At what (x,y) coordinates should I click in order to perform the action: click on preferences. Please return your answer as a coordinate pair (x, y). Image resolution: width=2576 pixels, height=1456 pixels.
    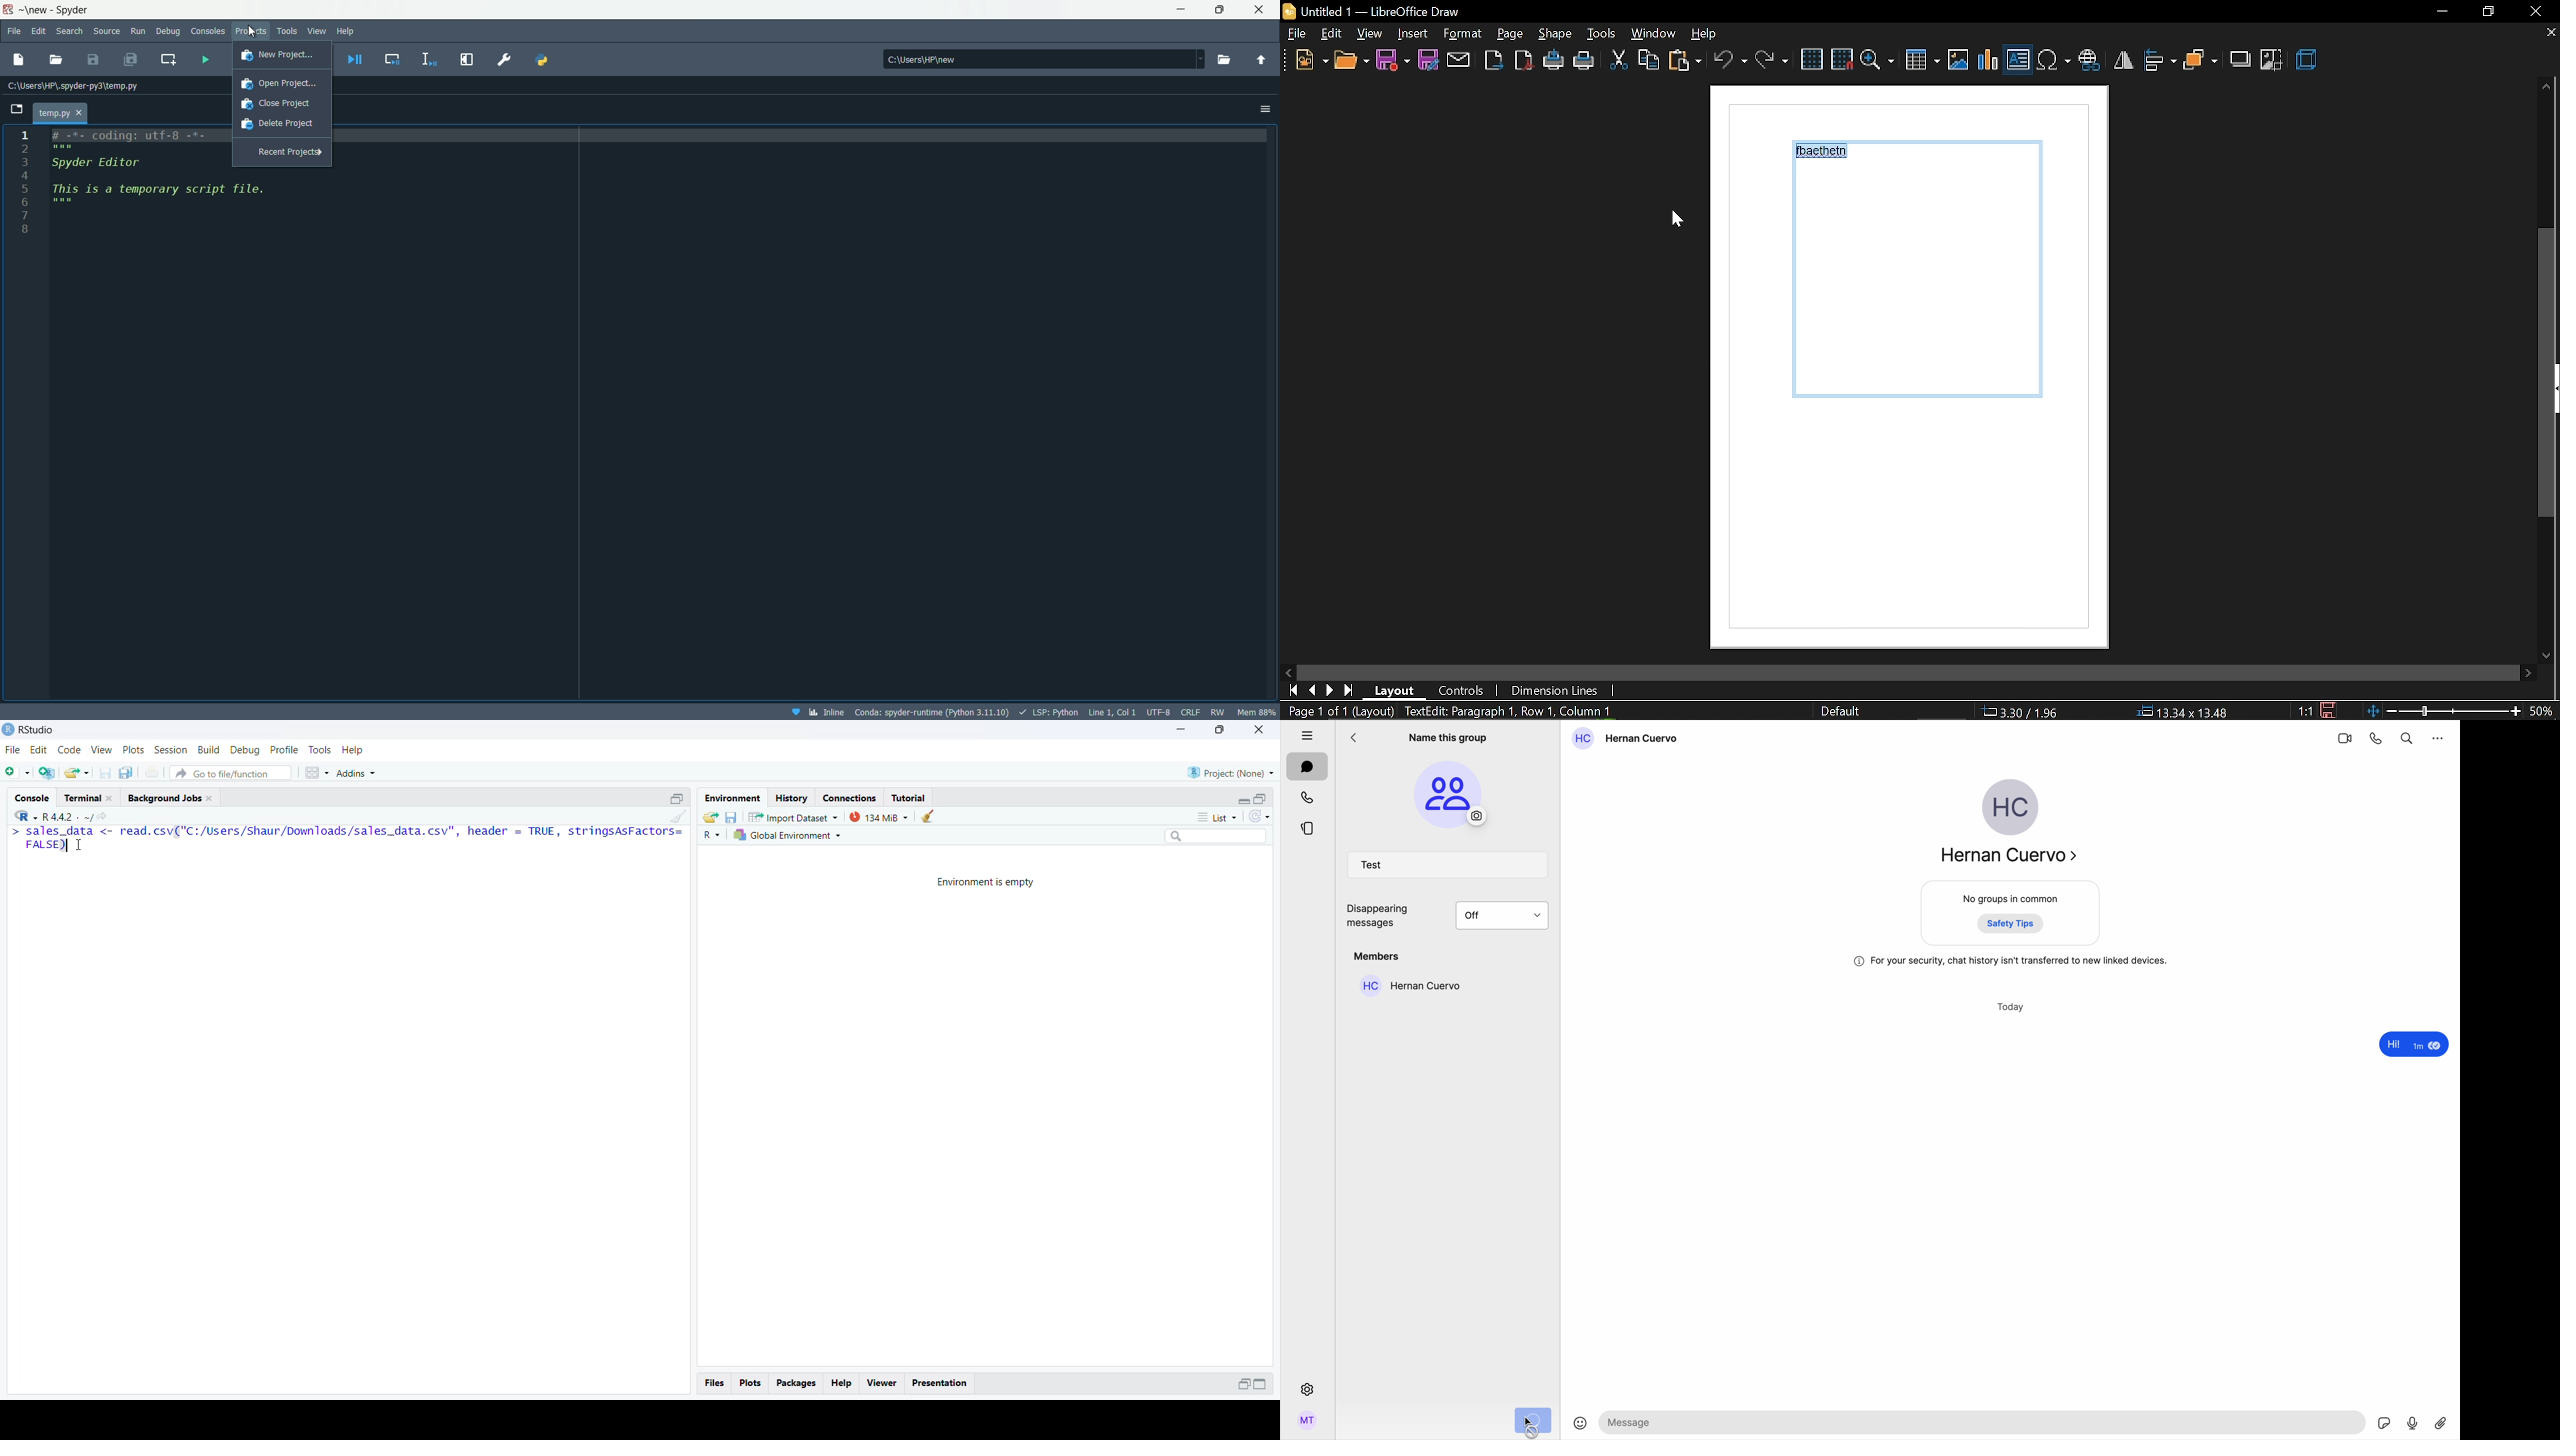
    Looking at the image, I should click on (507, 59).